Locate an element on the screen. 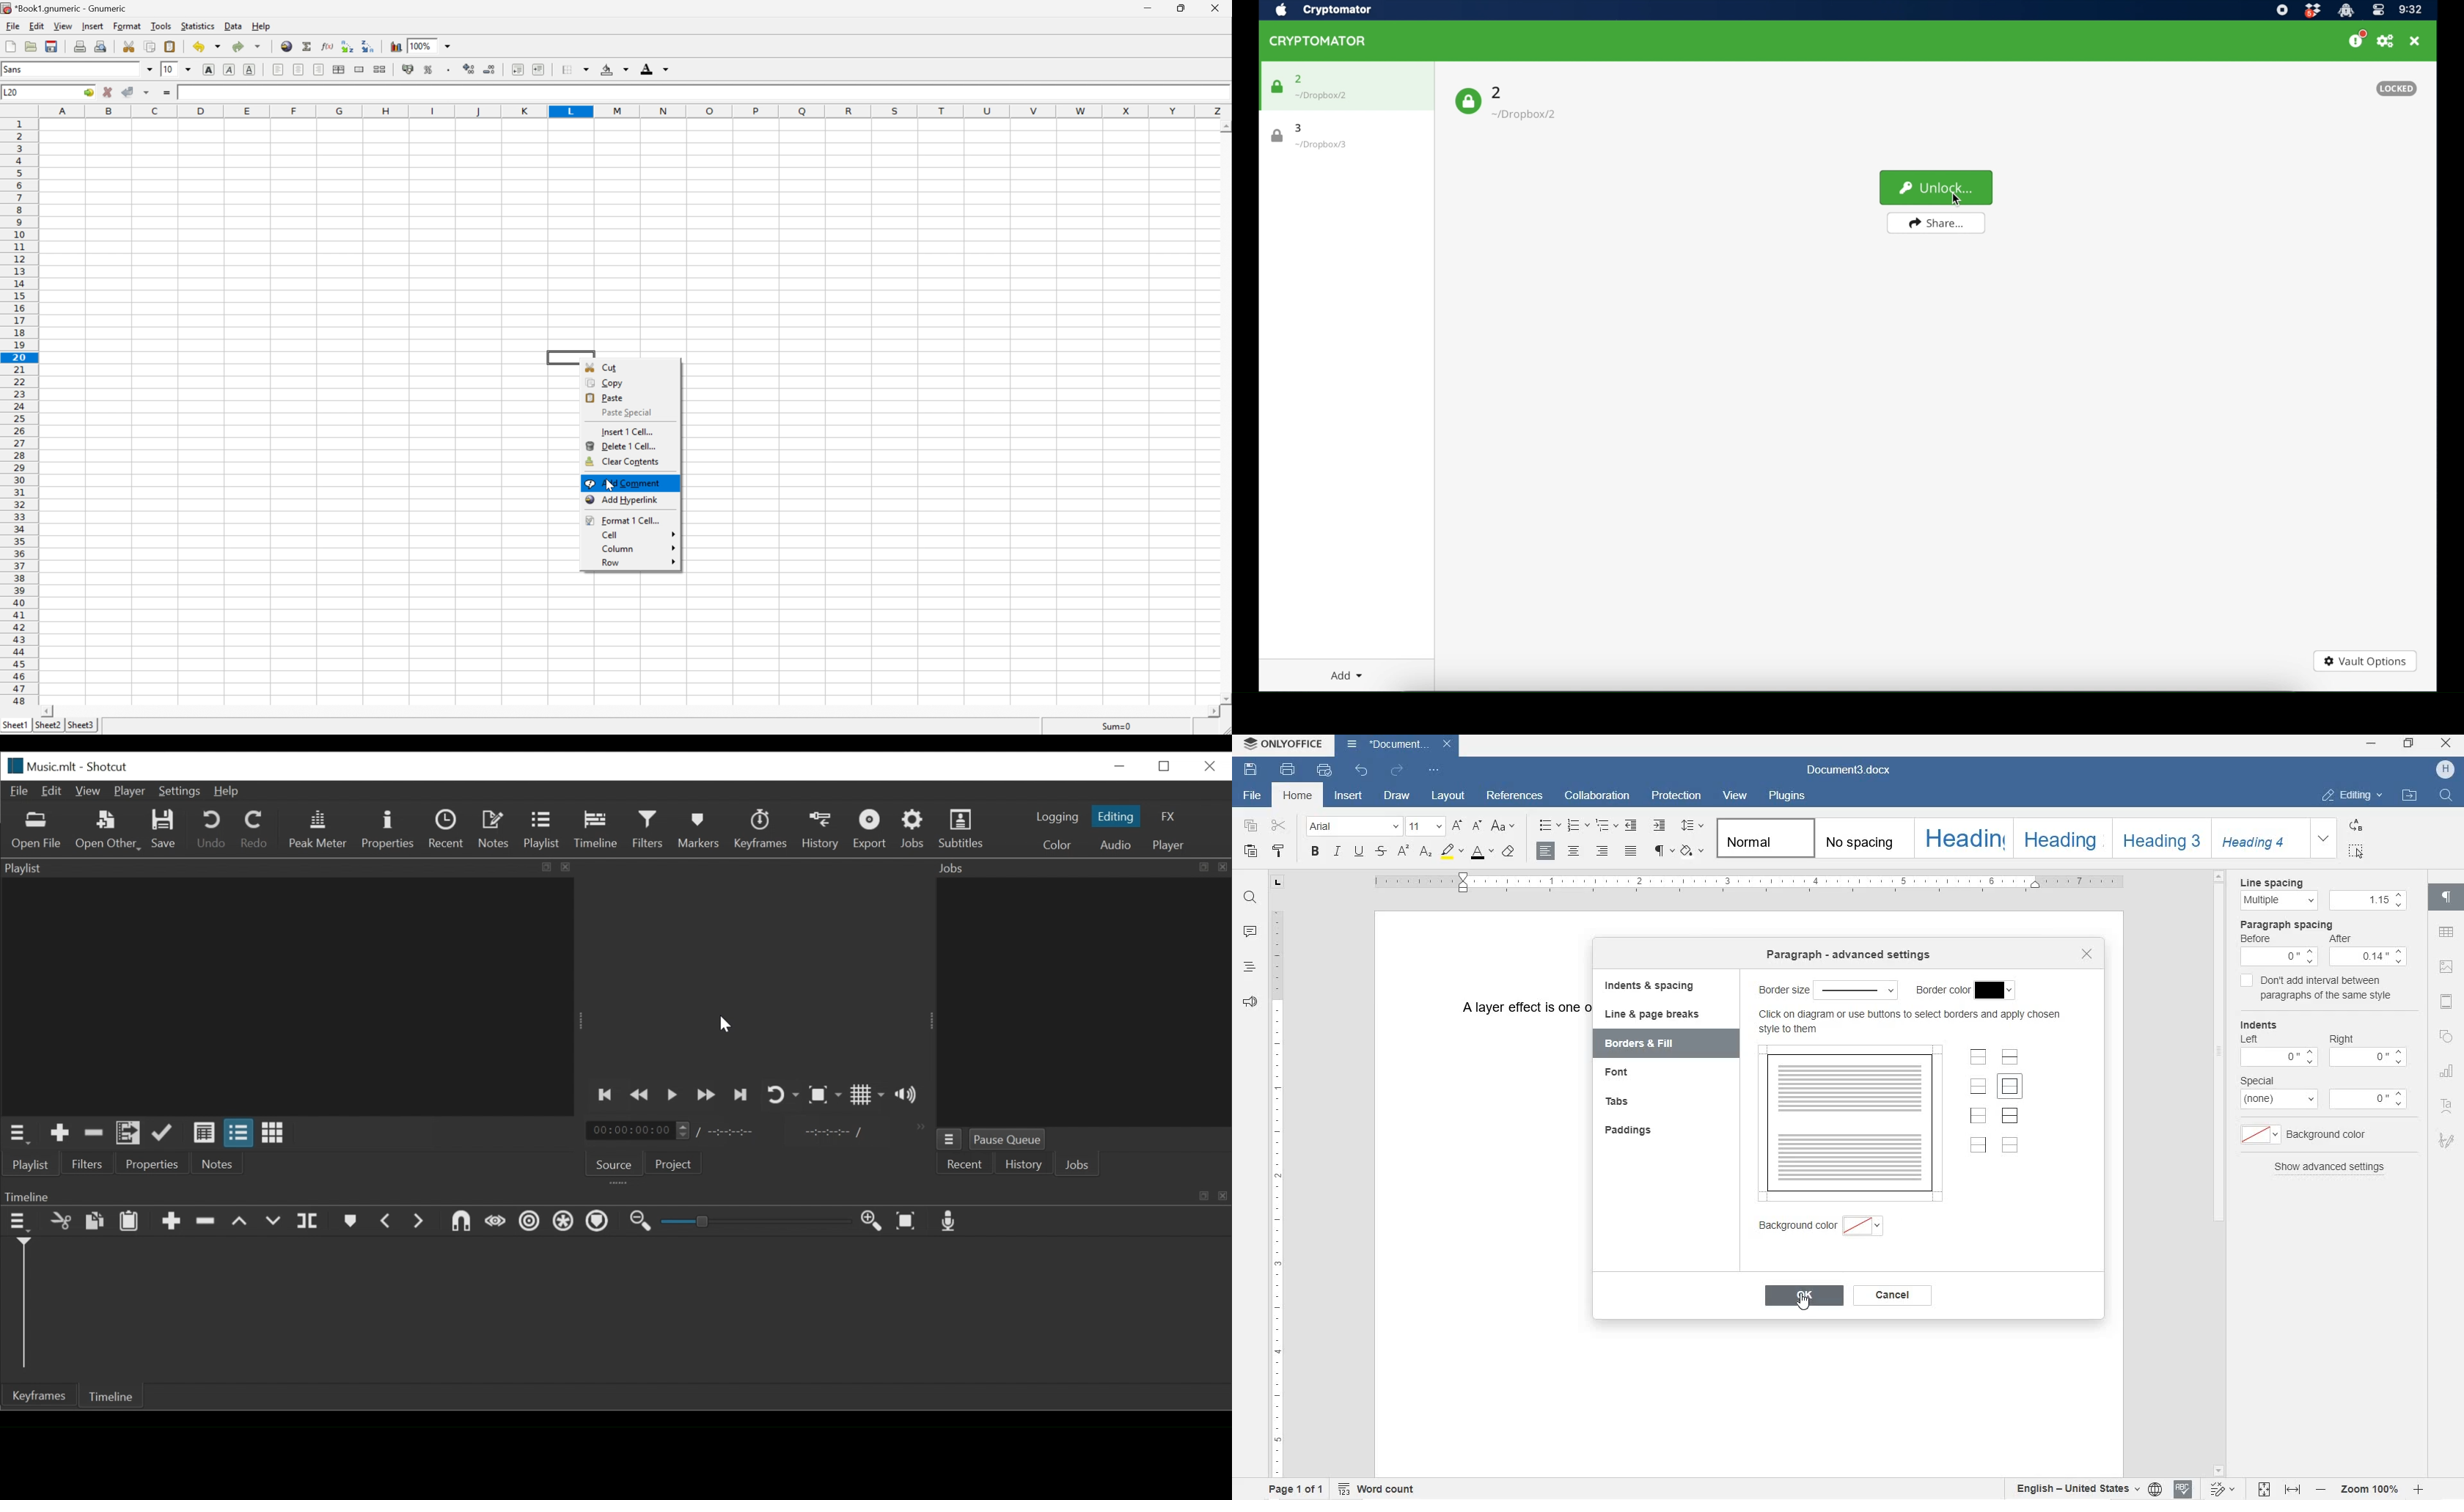  TEXT WRITTEN BY USER is located at coordinates (1522, 1015).